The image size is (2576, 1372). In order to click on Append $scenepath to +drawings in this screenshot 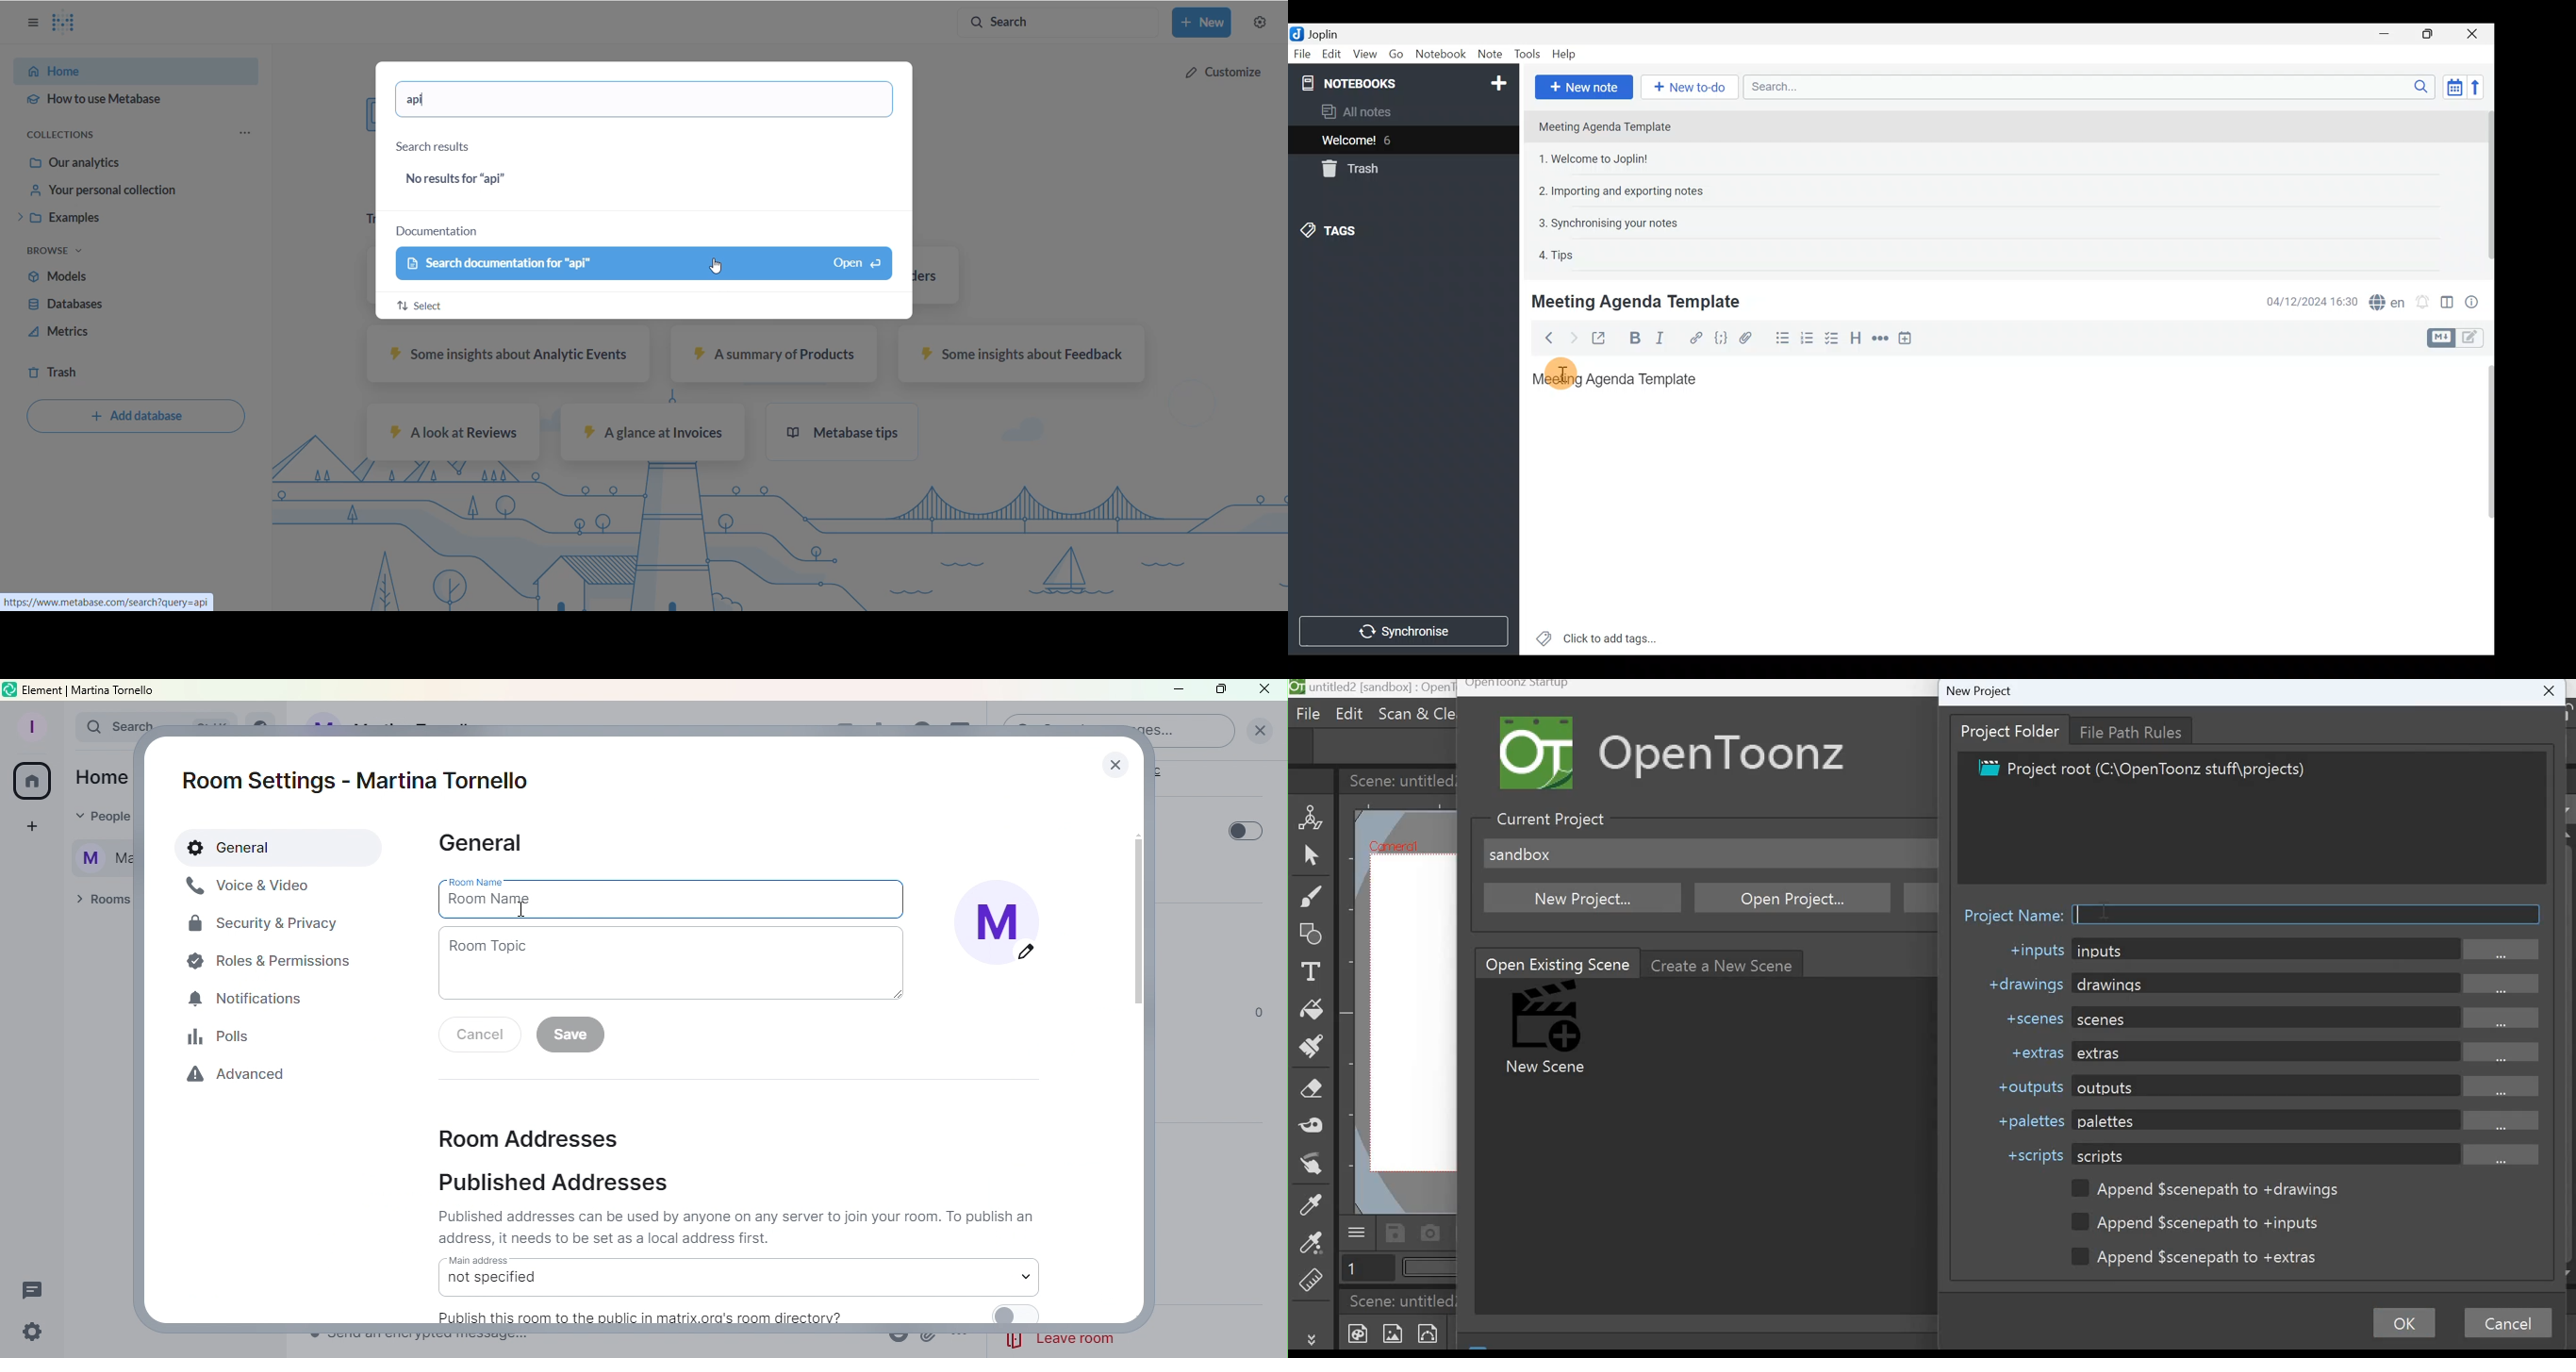, I will do `click(2205, 1190)`.